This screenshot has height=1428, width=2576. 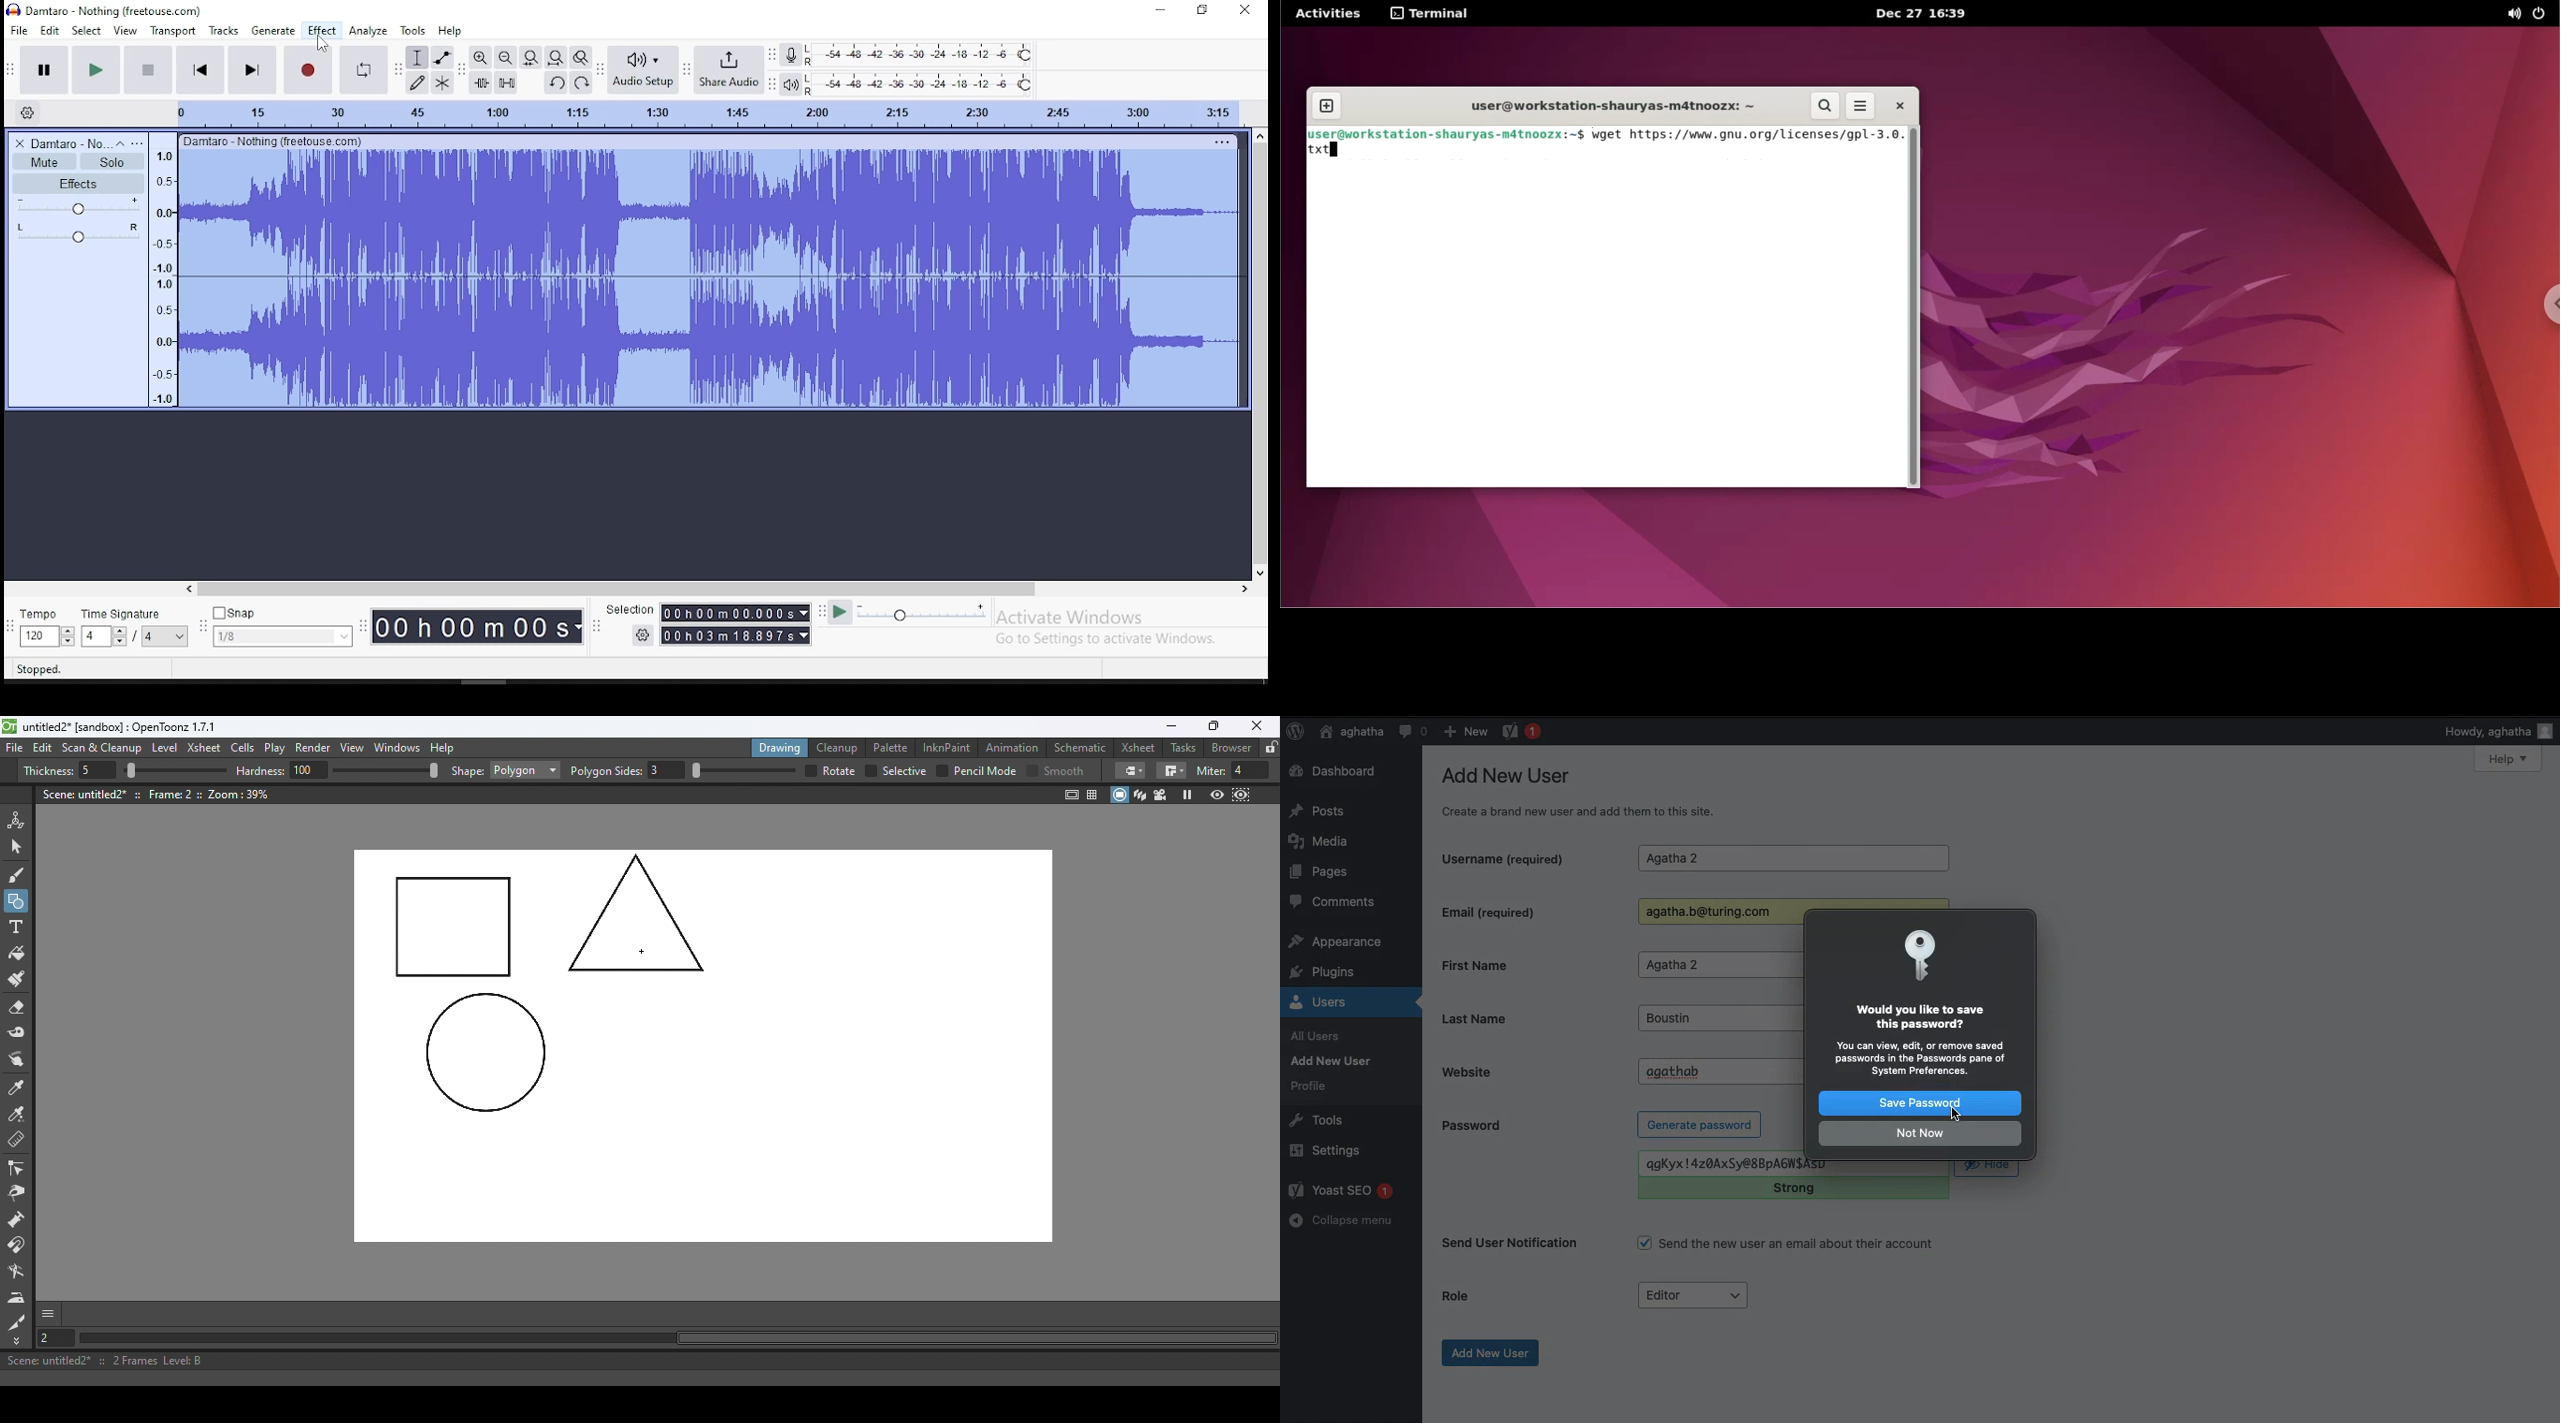 What do you see at coordinates (252, 71) in the screenshot?
I see `skip to end` at bounding box center [252, 71].